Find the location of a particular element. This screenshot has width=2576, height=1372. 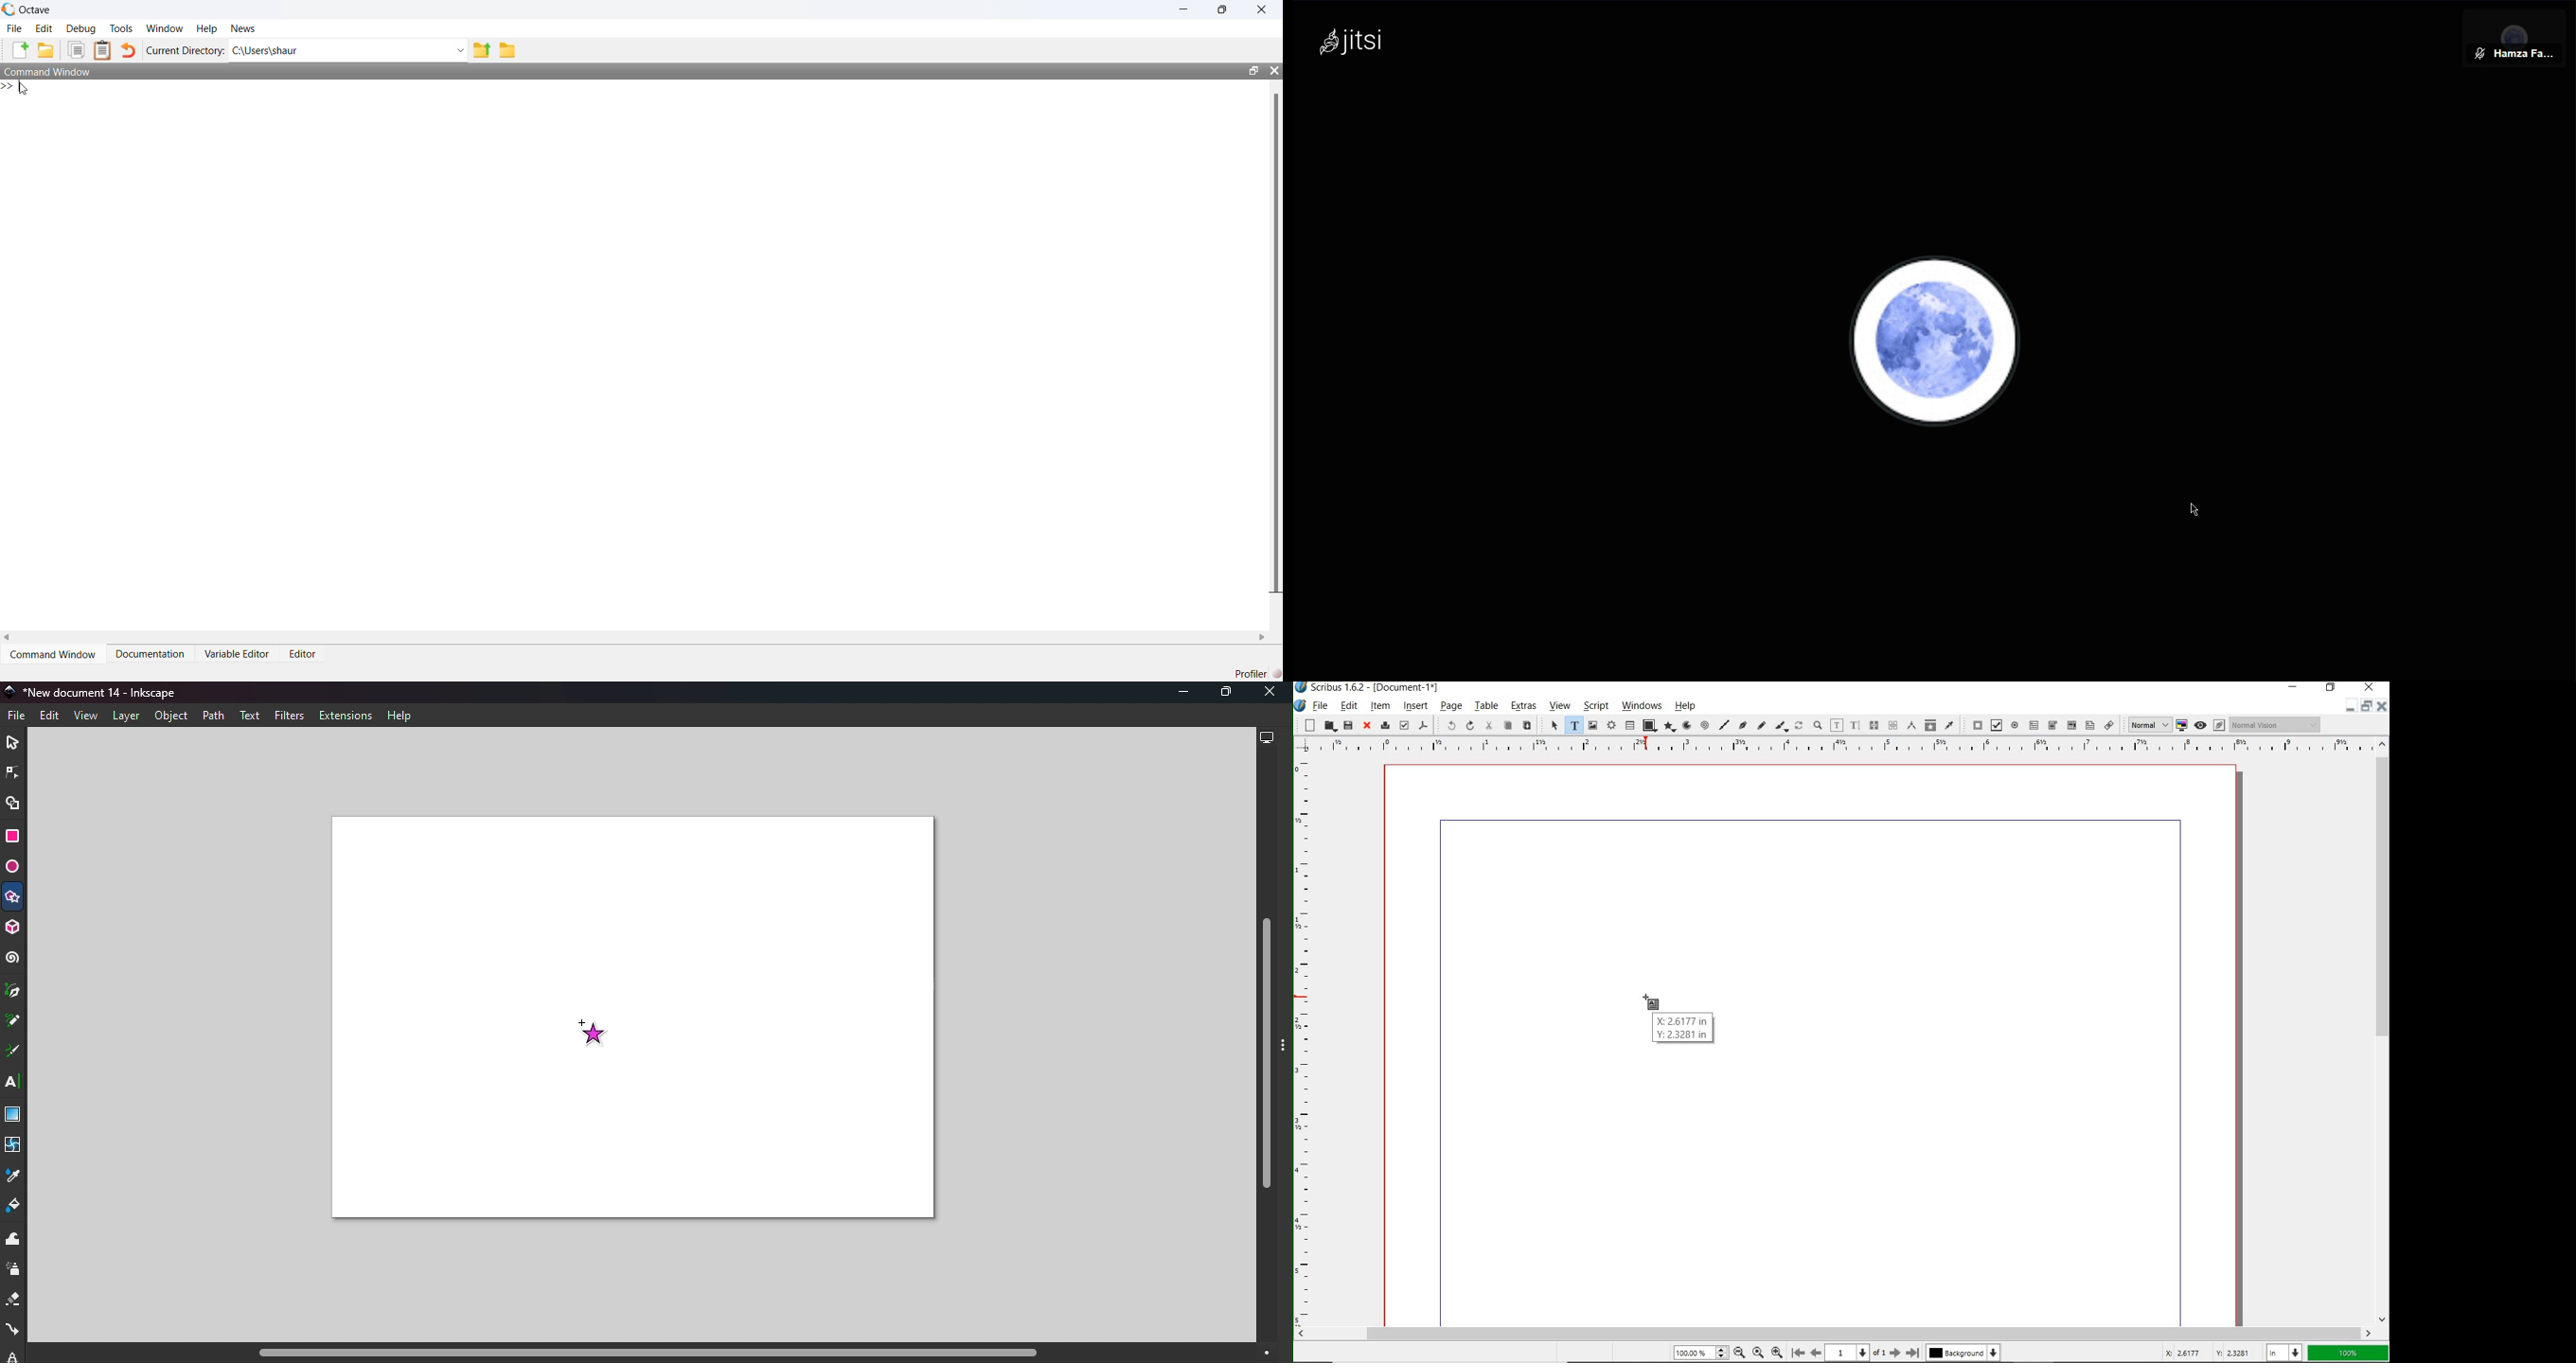

Next Page is located at coordinates (1896, 1353).